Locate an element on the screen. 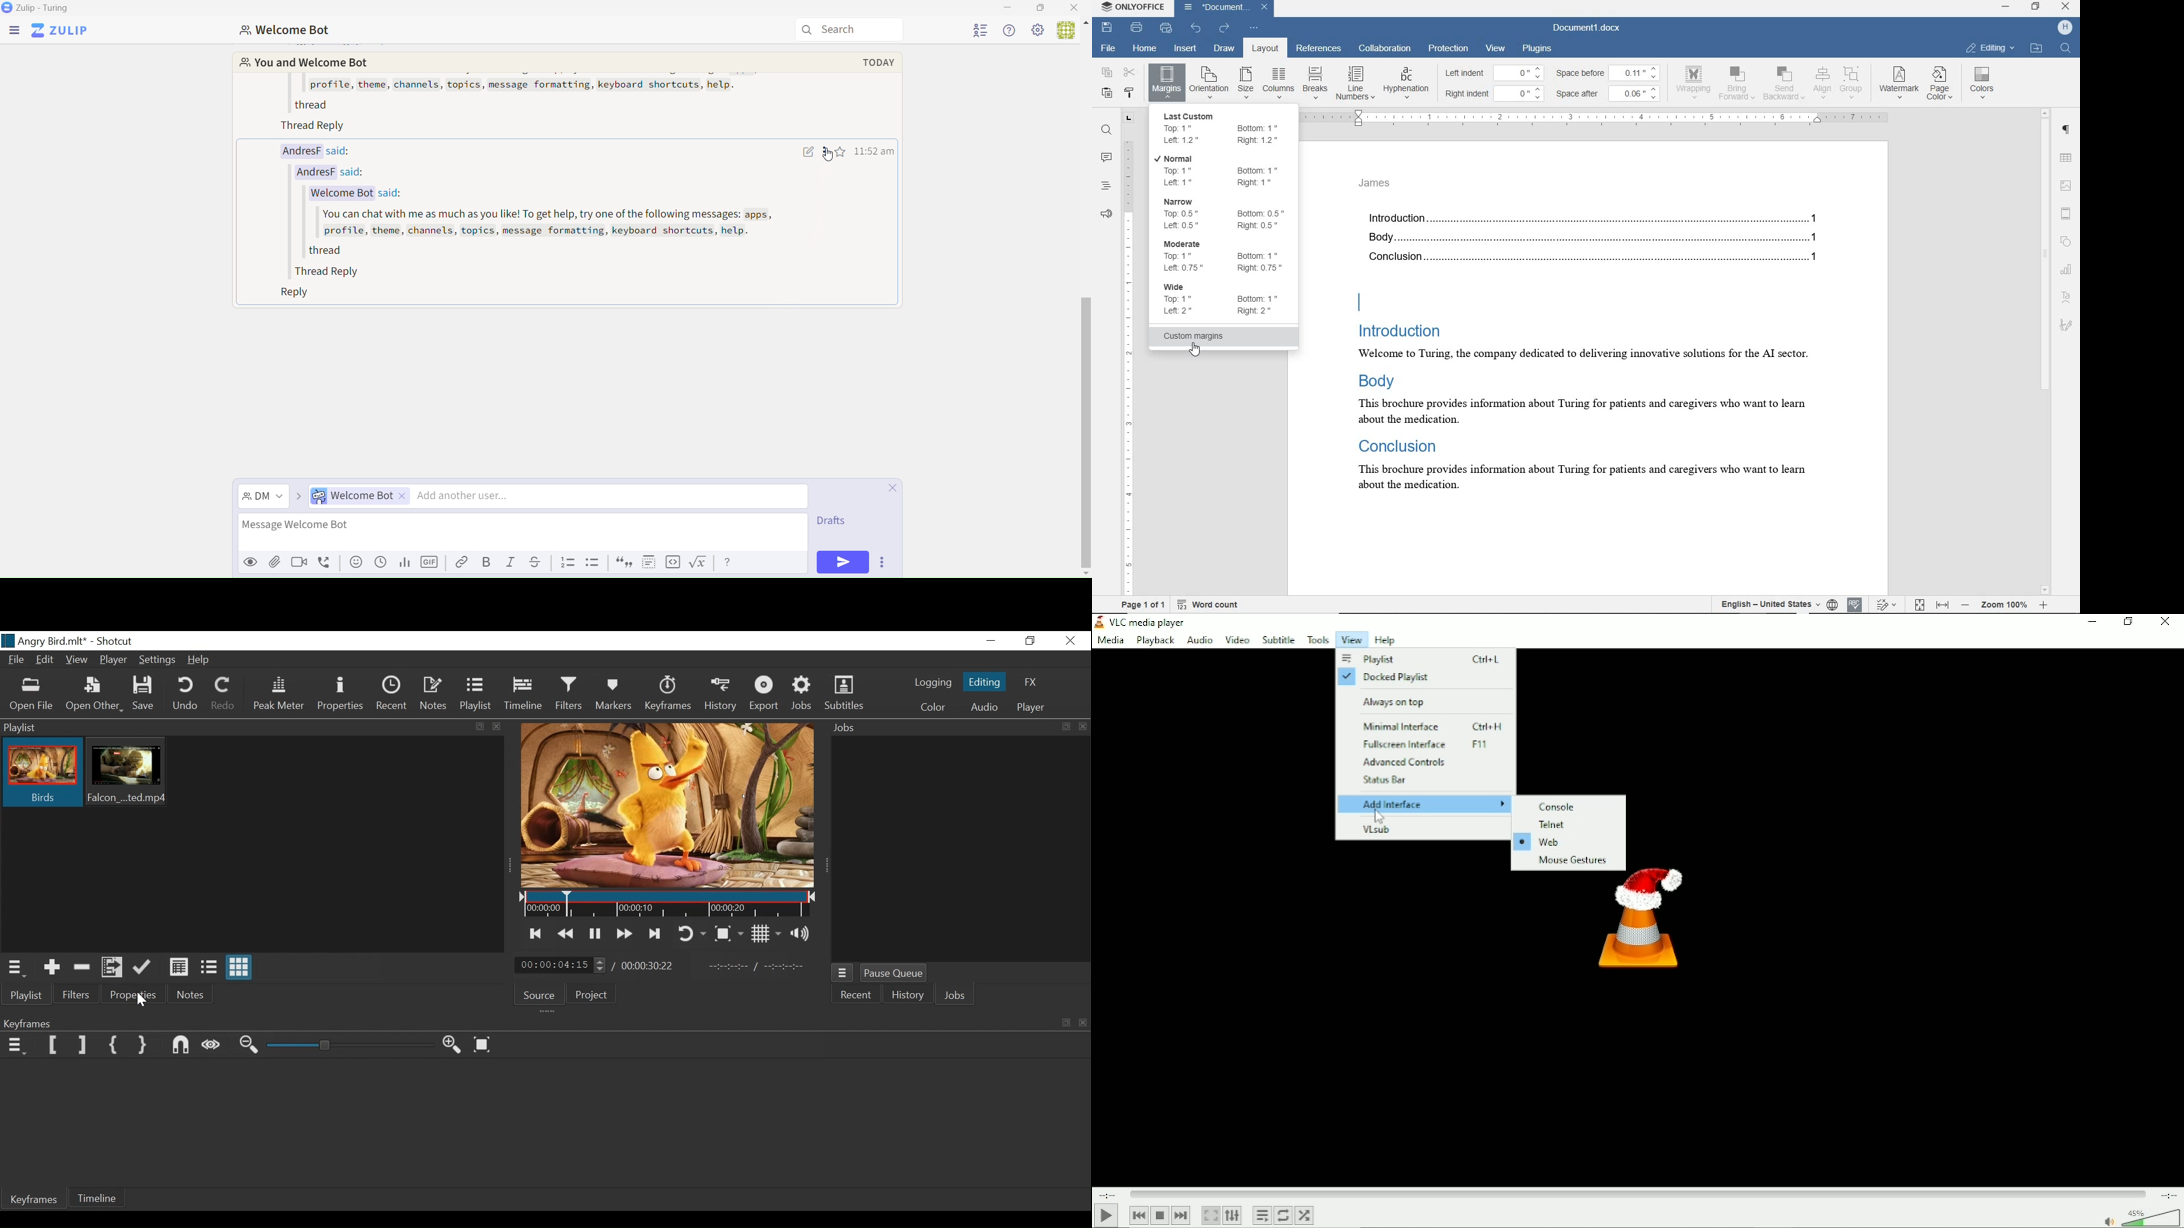 The image size is (2184, 1232). Help is located at coordinates (1008, 31).